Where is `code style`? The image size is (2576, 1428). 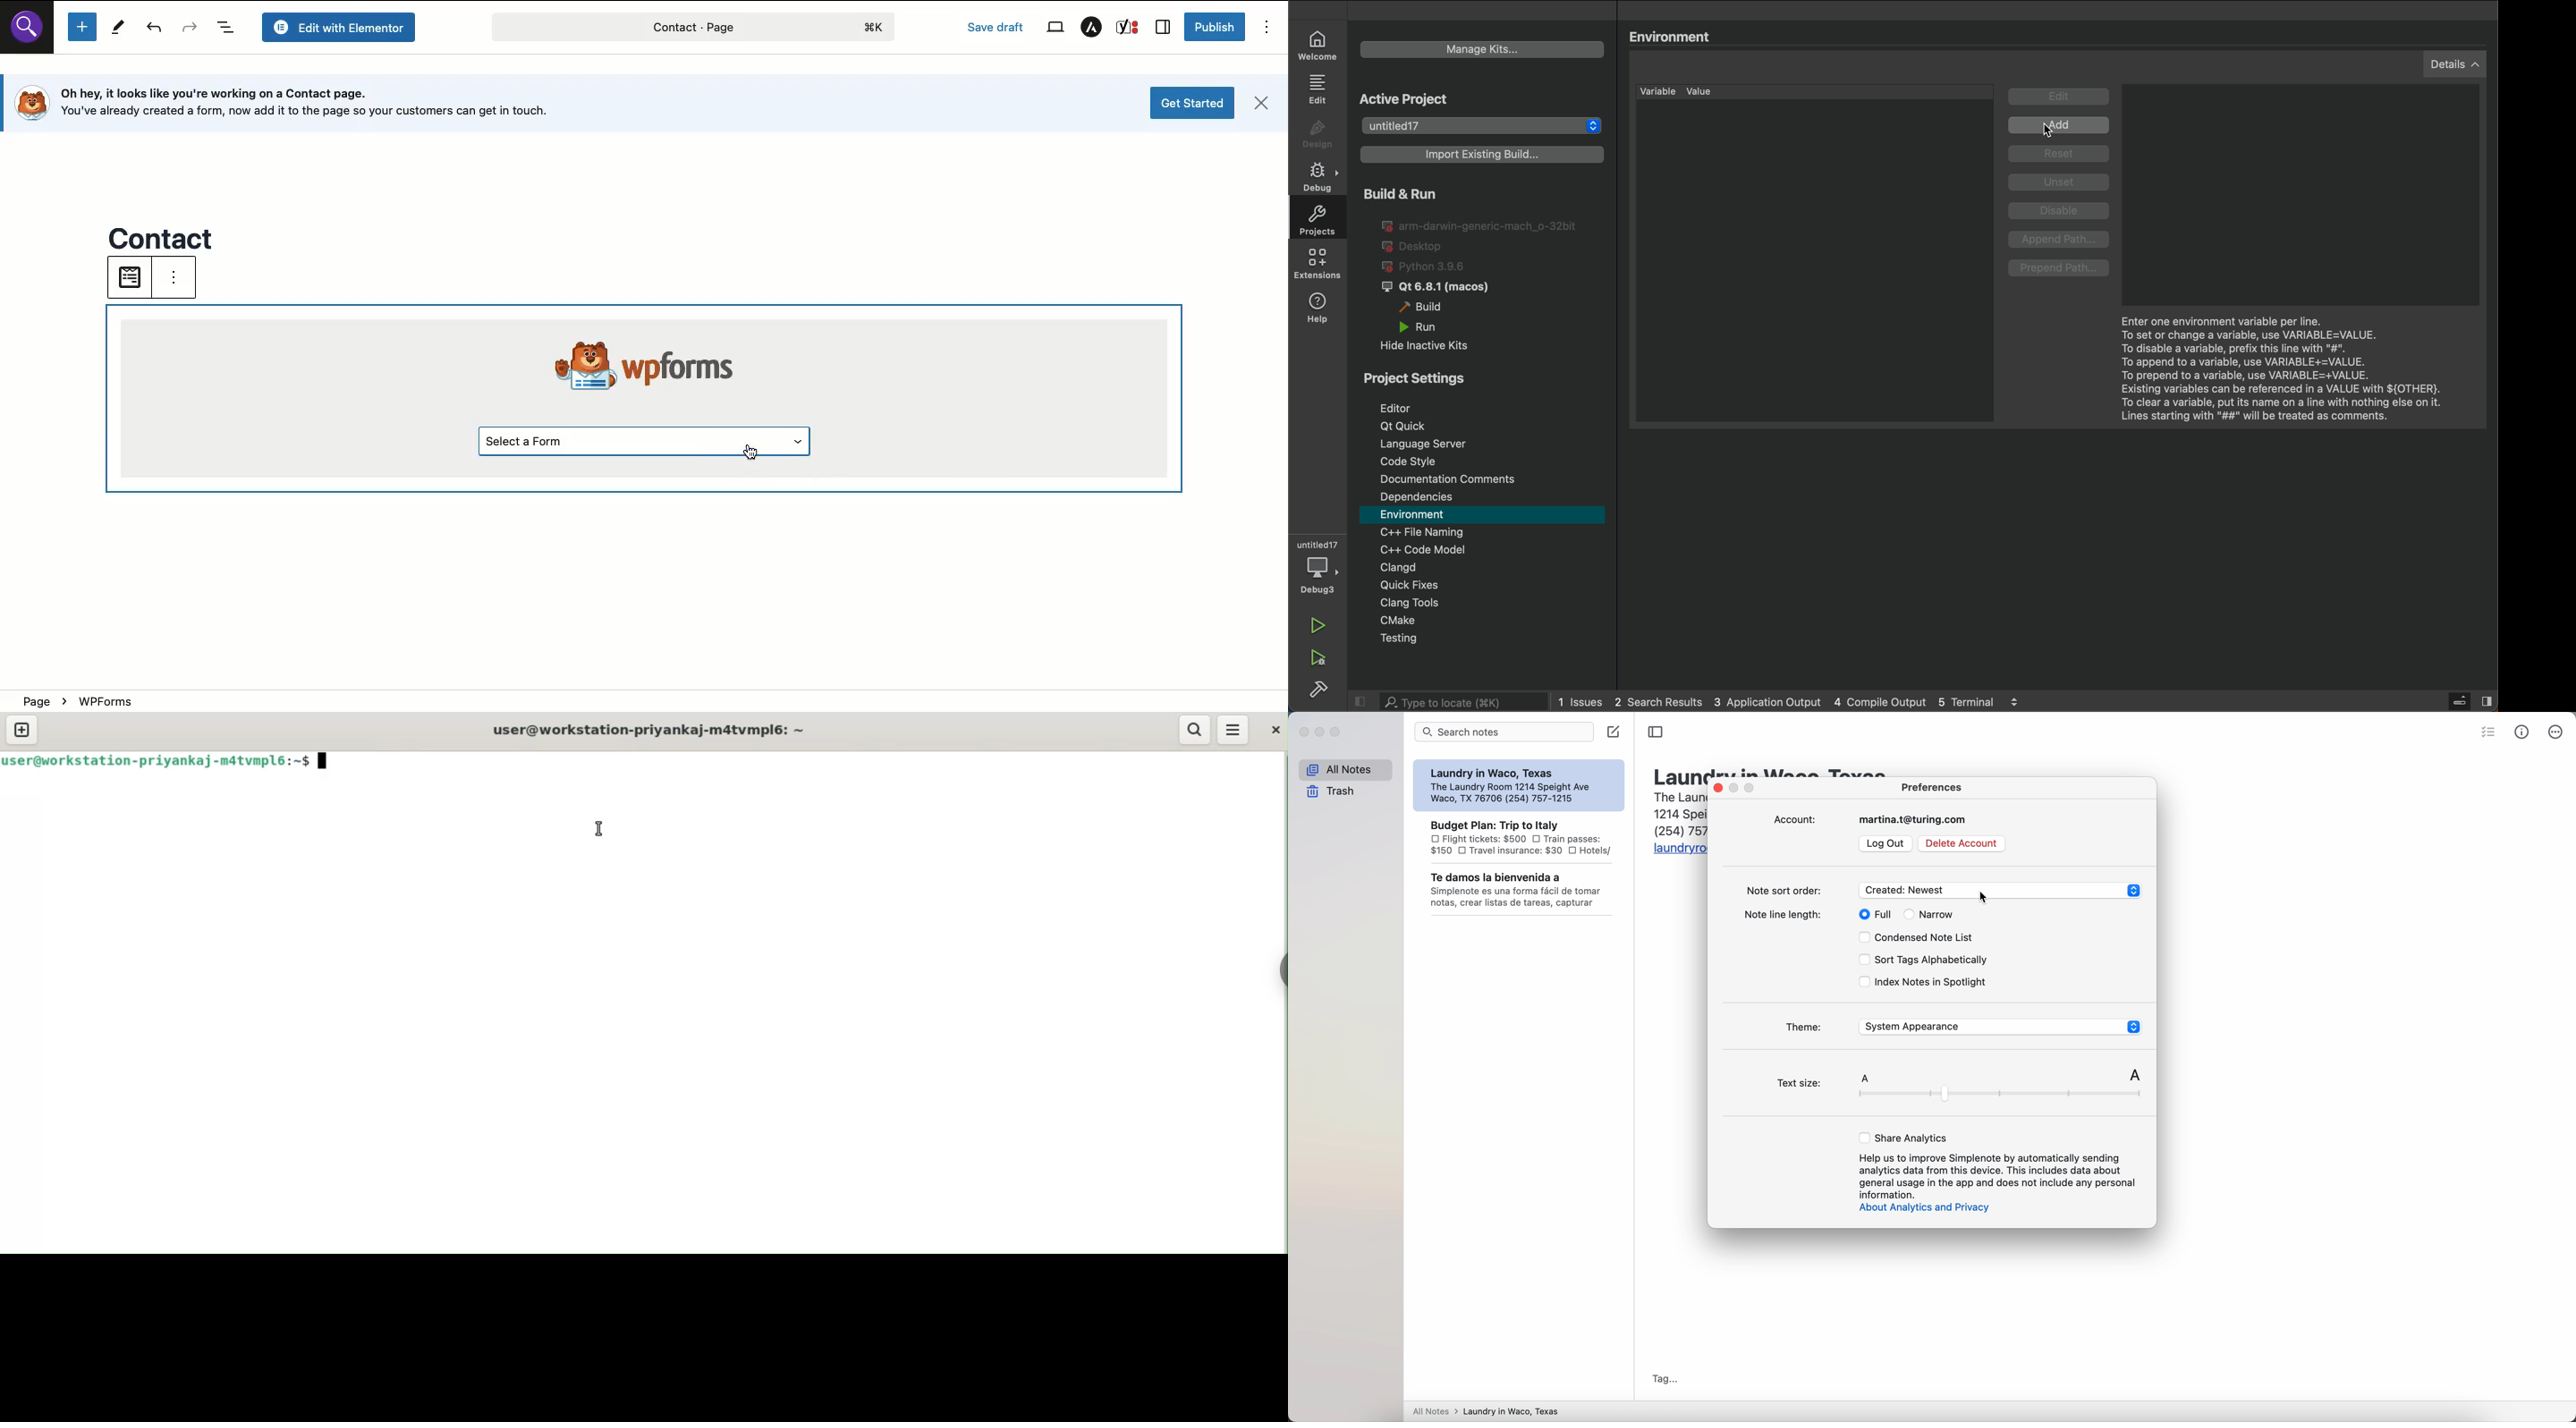 code style is located at coordinates (1486, 460).